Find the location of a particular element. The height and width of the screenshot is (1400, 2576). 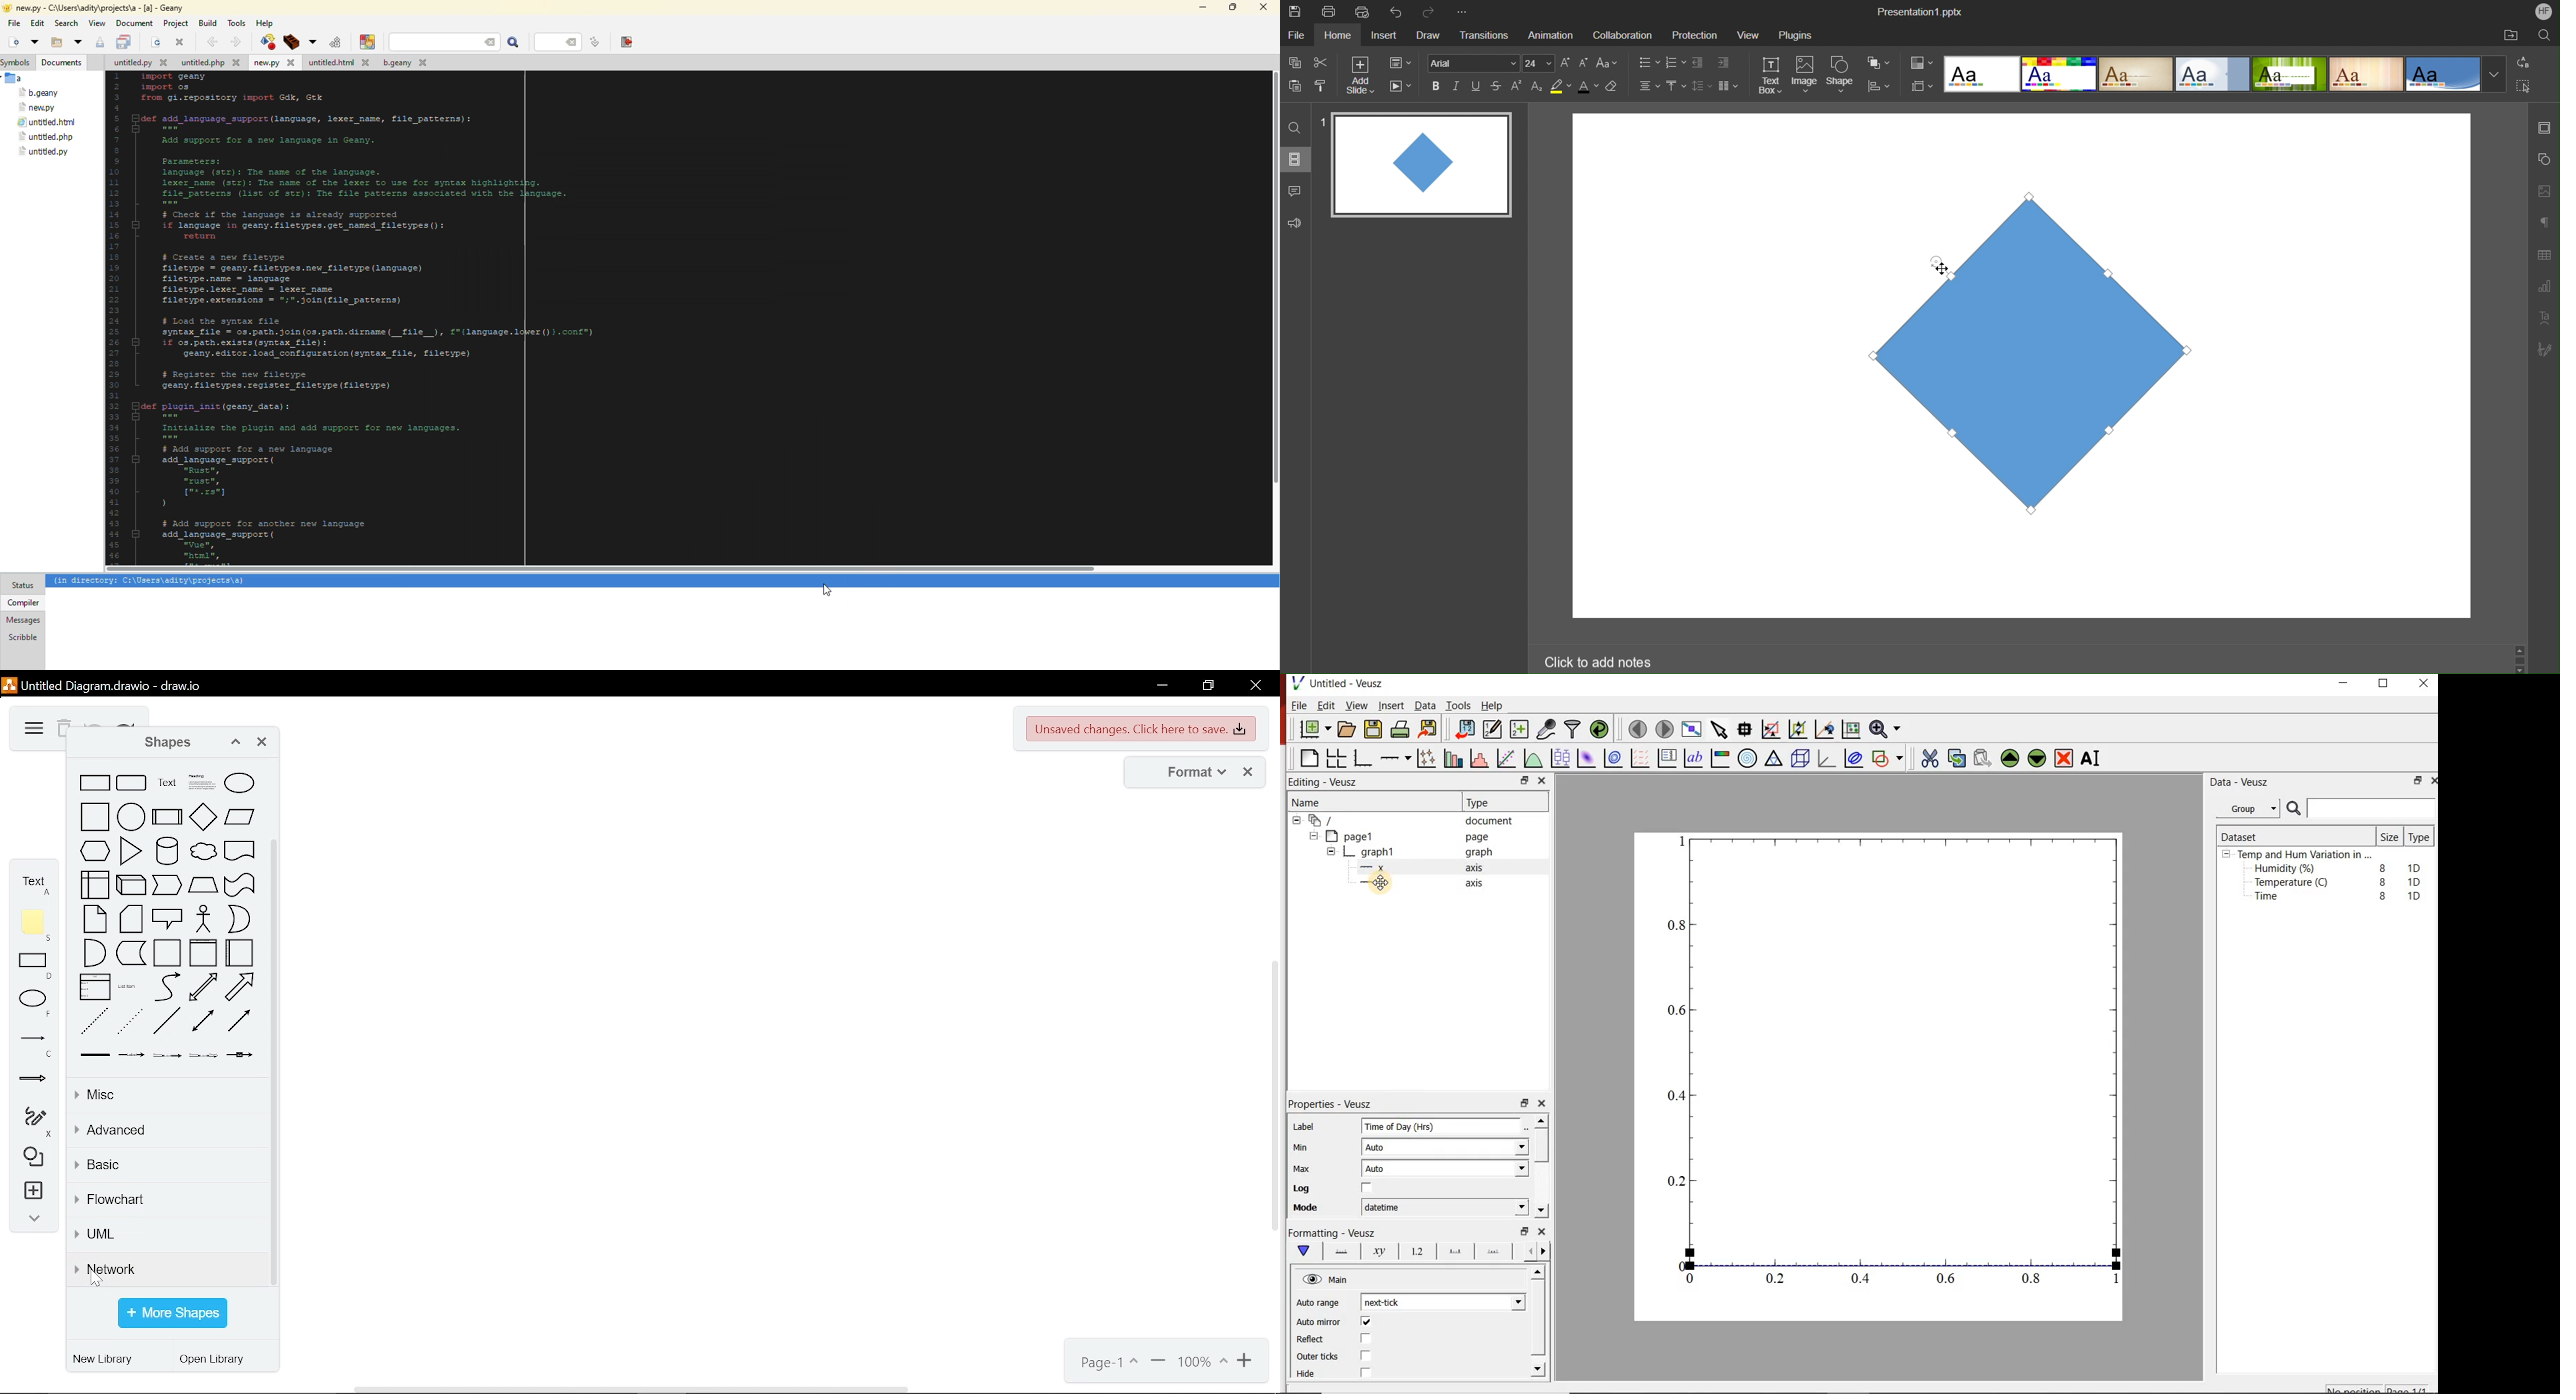

scroll bar is located at coordinates (1543, 1164).